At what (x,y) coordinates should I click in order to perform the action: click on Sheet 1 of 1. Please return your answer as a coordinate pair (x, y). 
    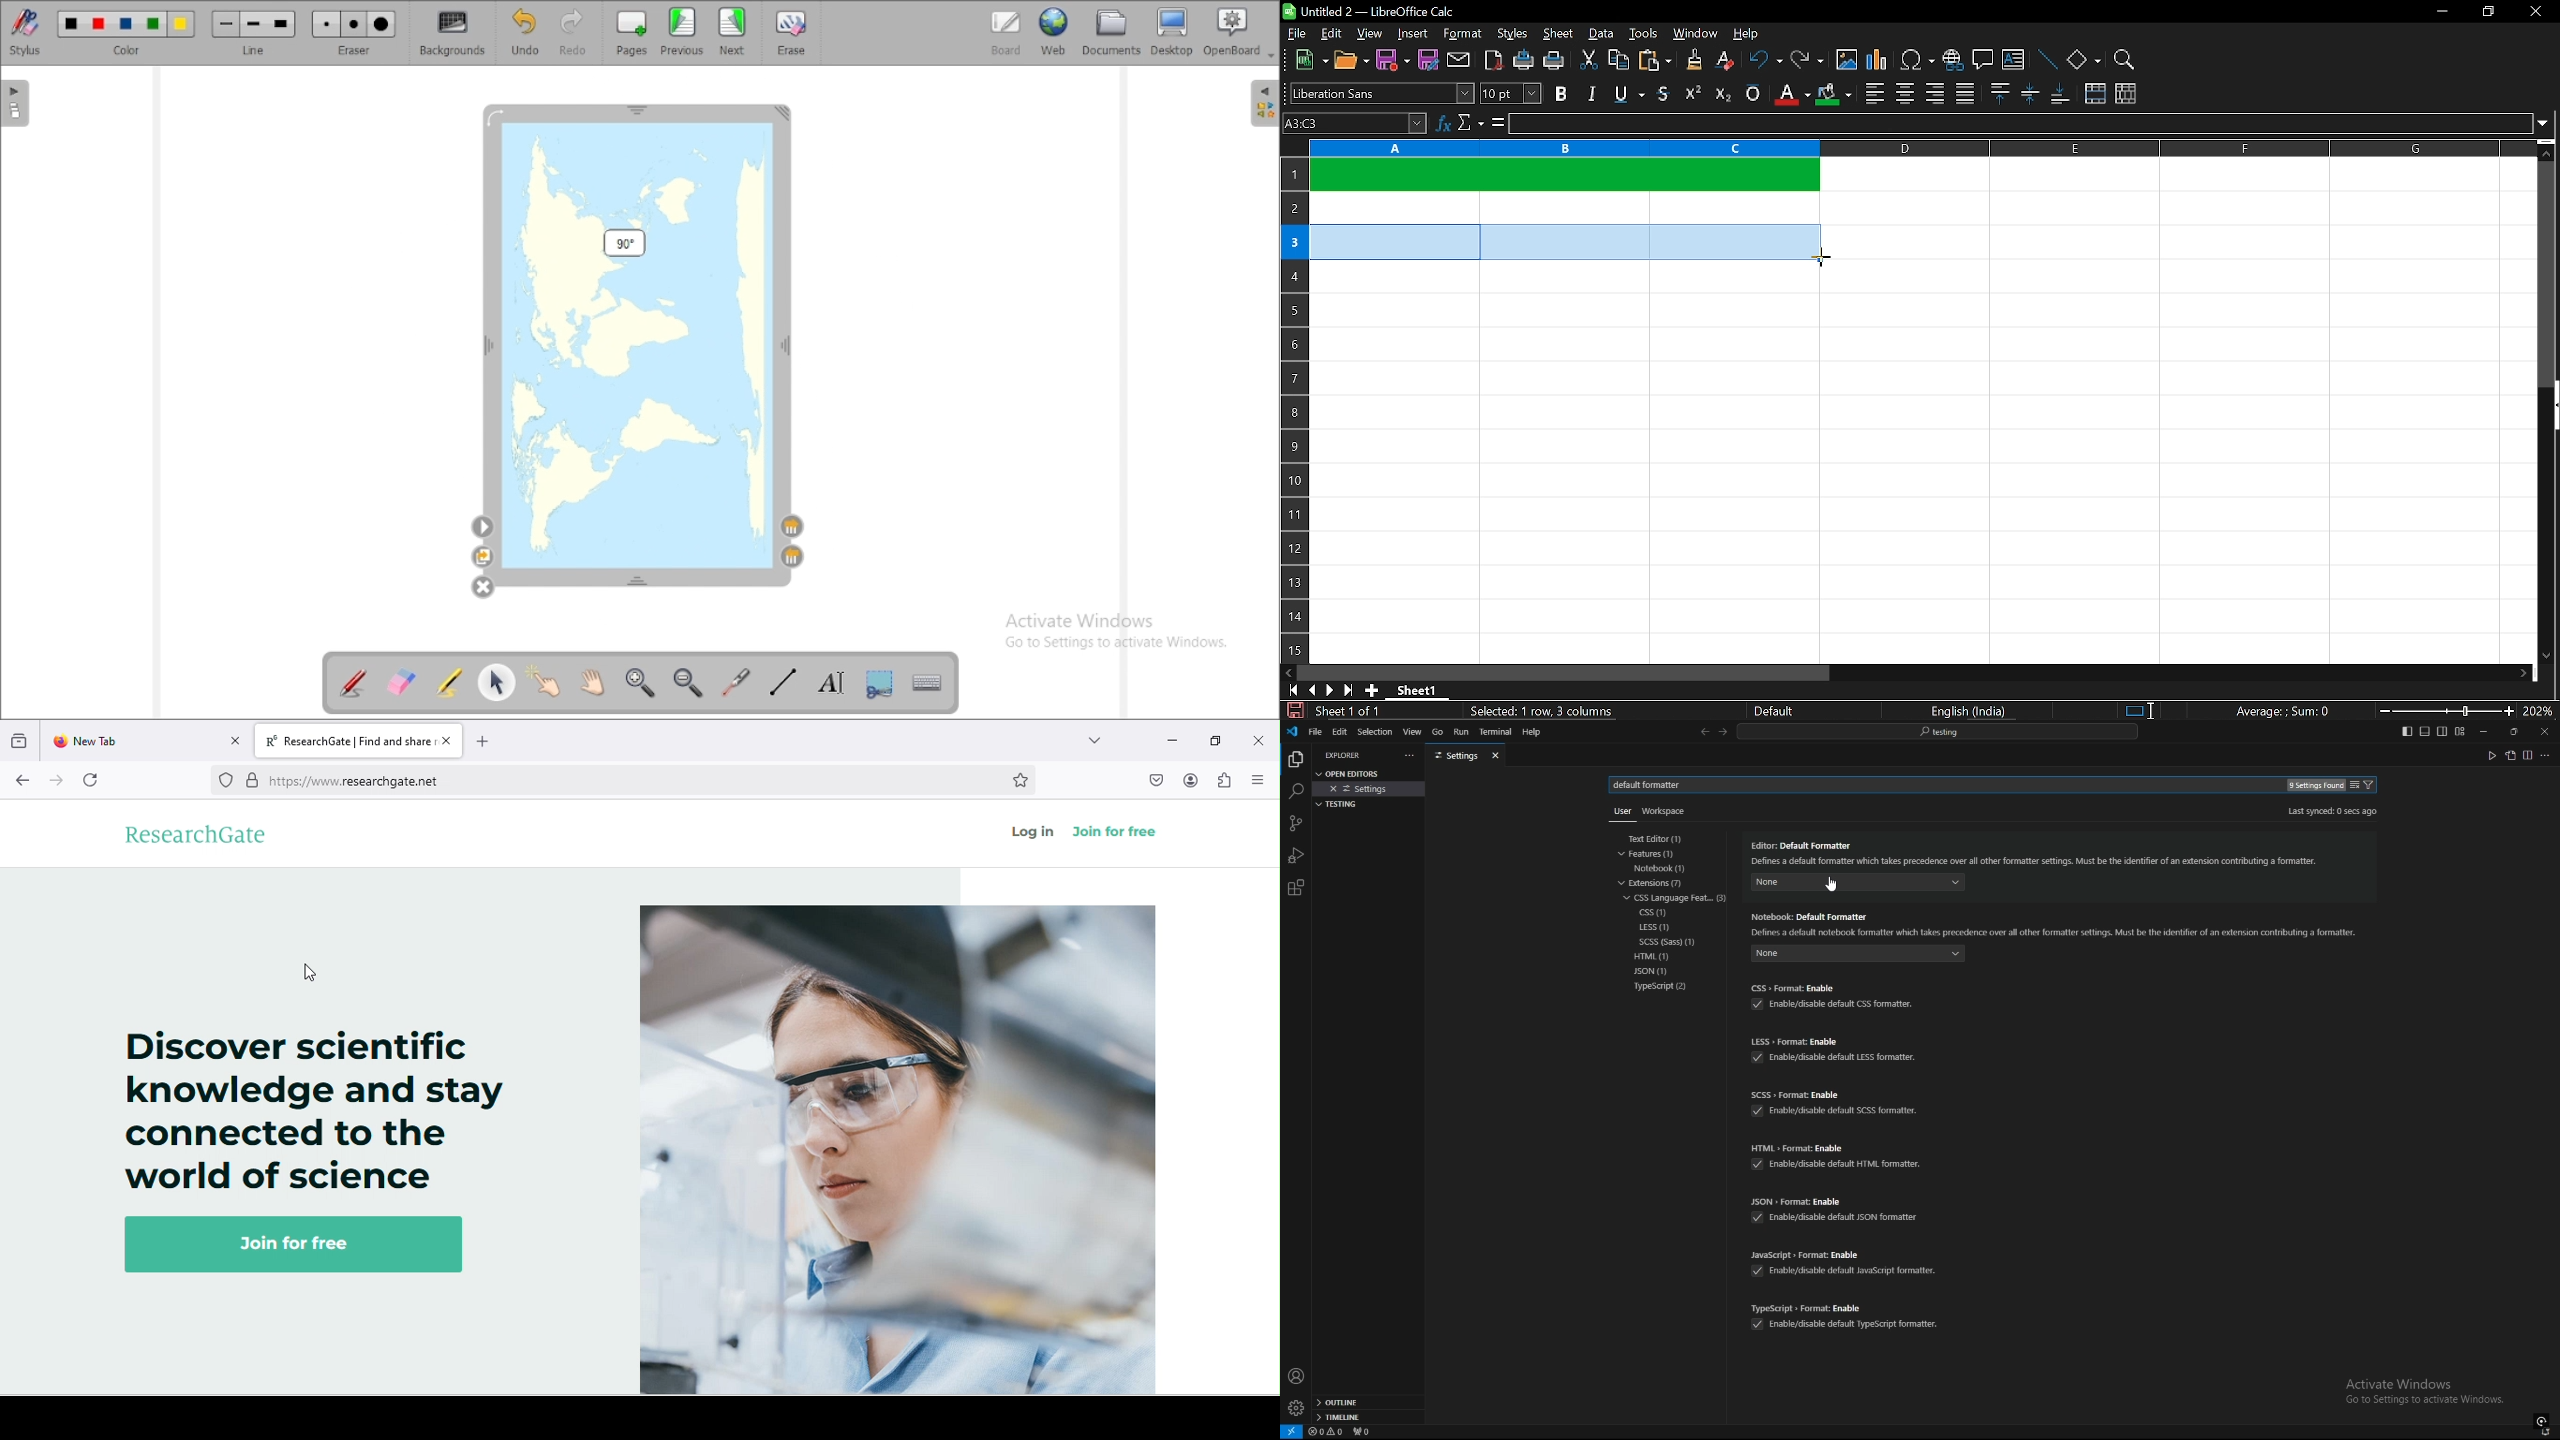
    Looking at the image, I should click on (1348, 711).